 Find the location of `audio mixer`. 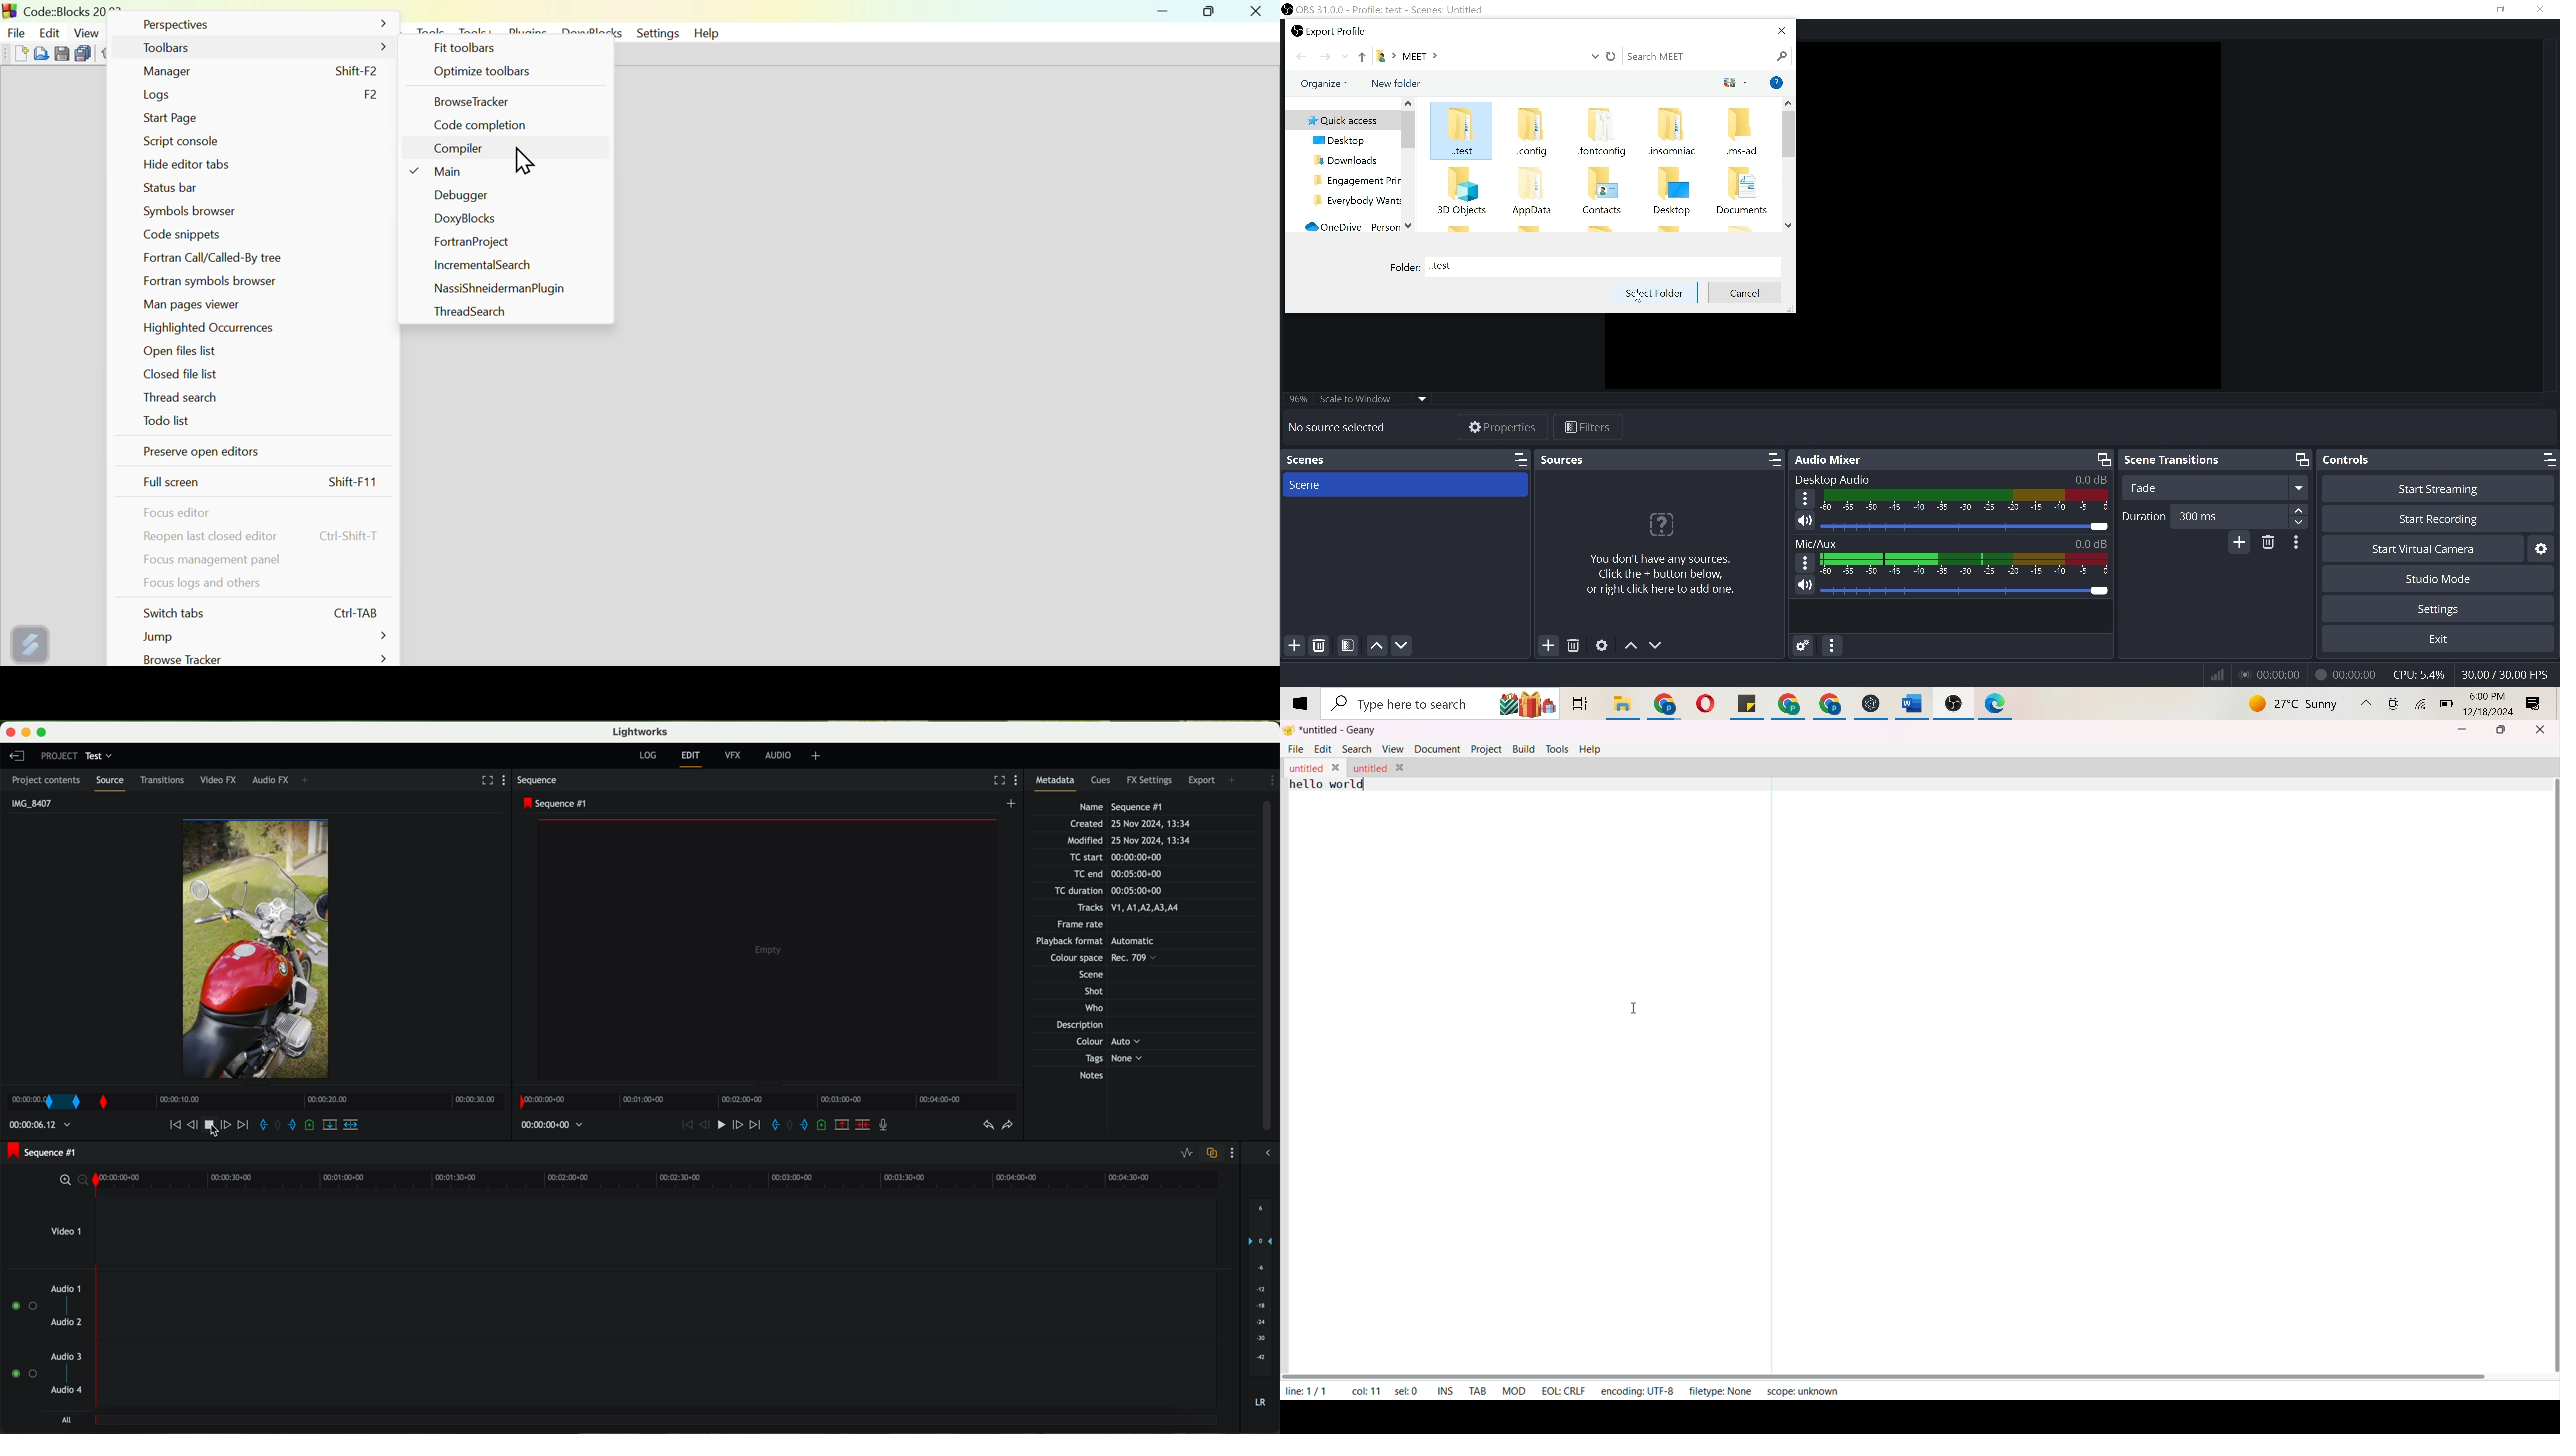

audio mixer is located at coordinates (1838, 458).